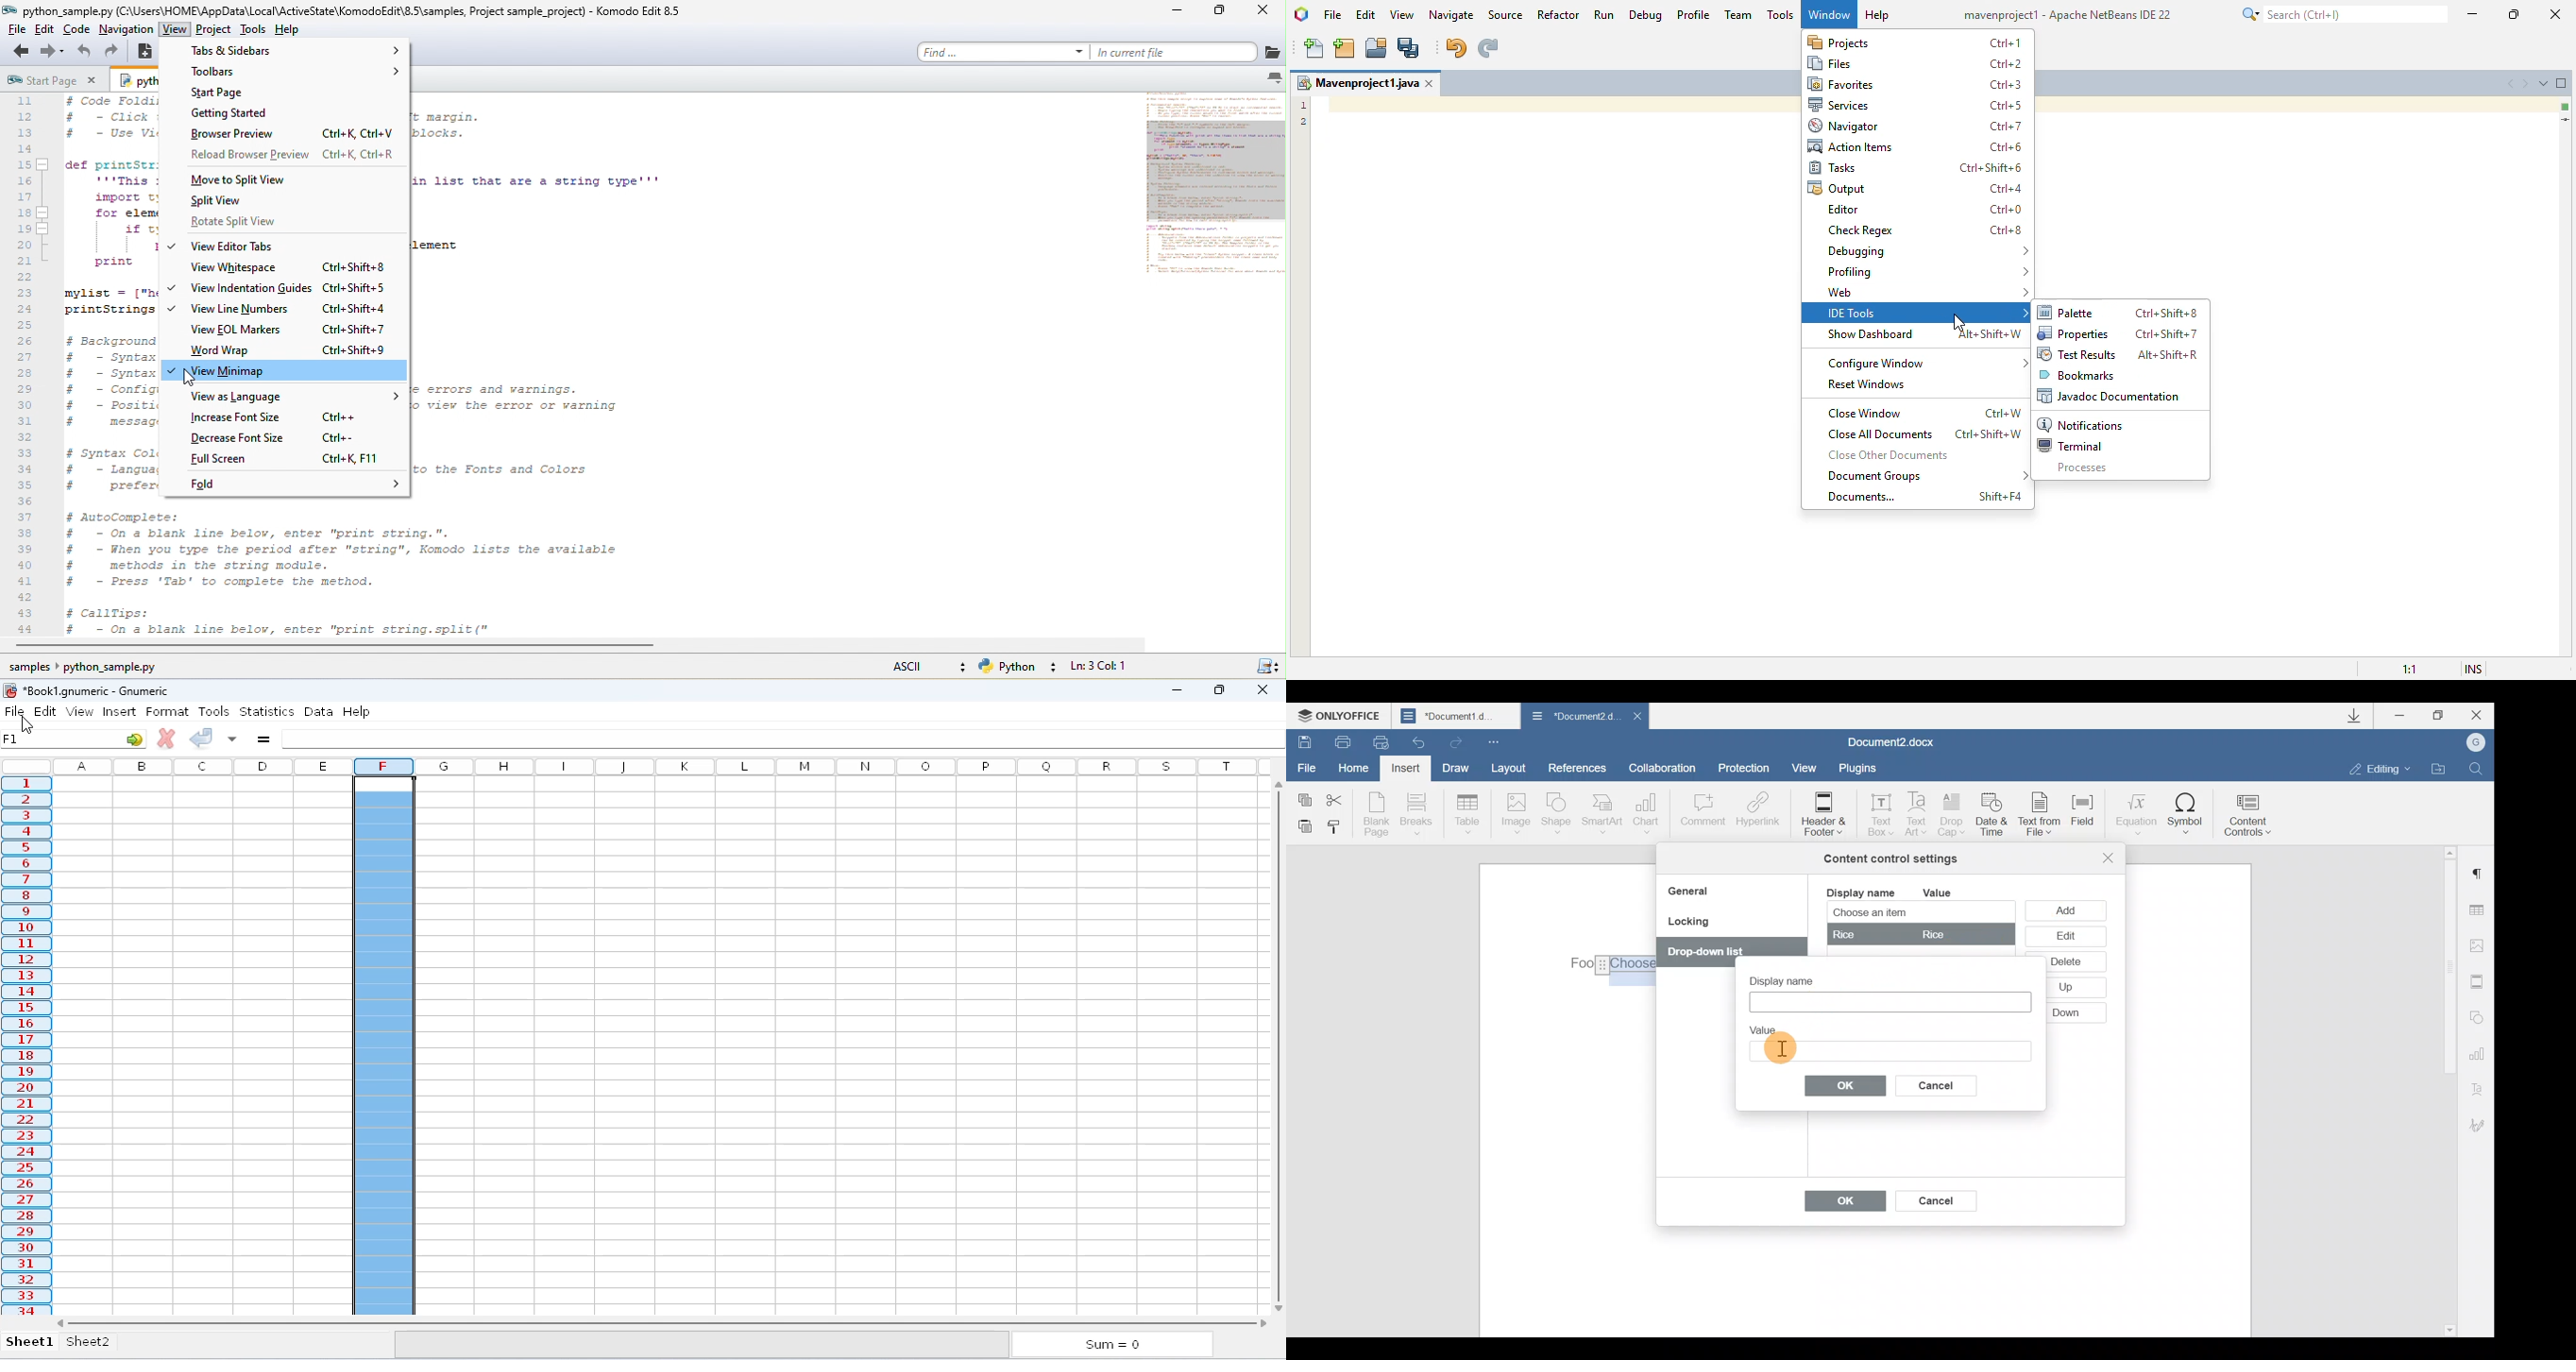  I want to click on Editing mode, so click(2380, 768).